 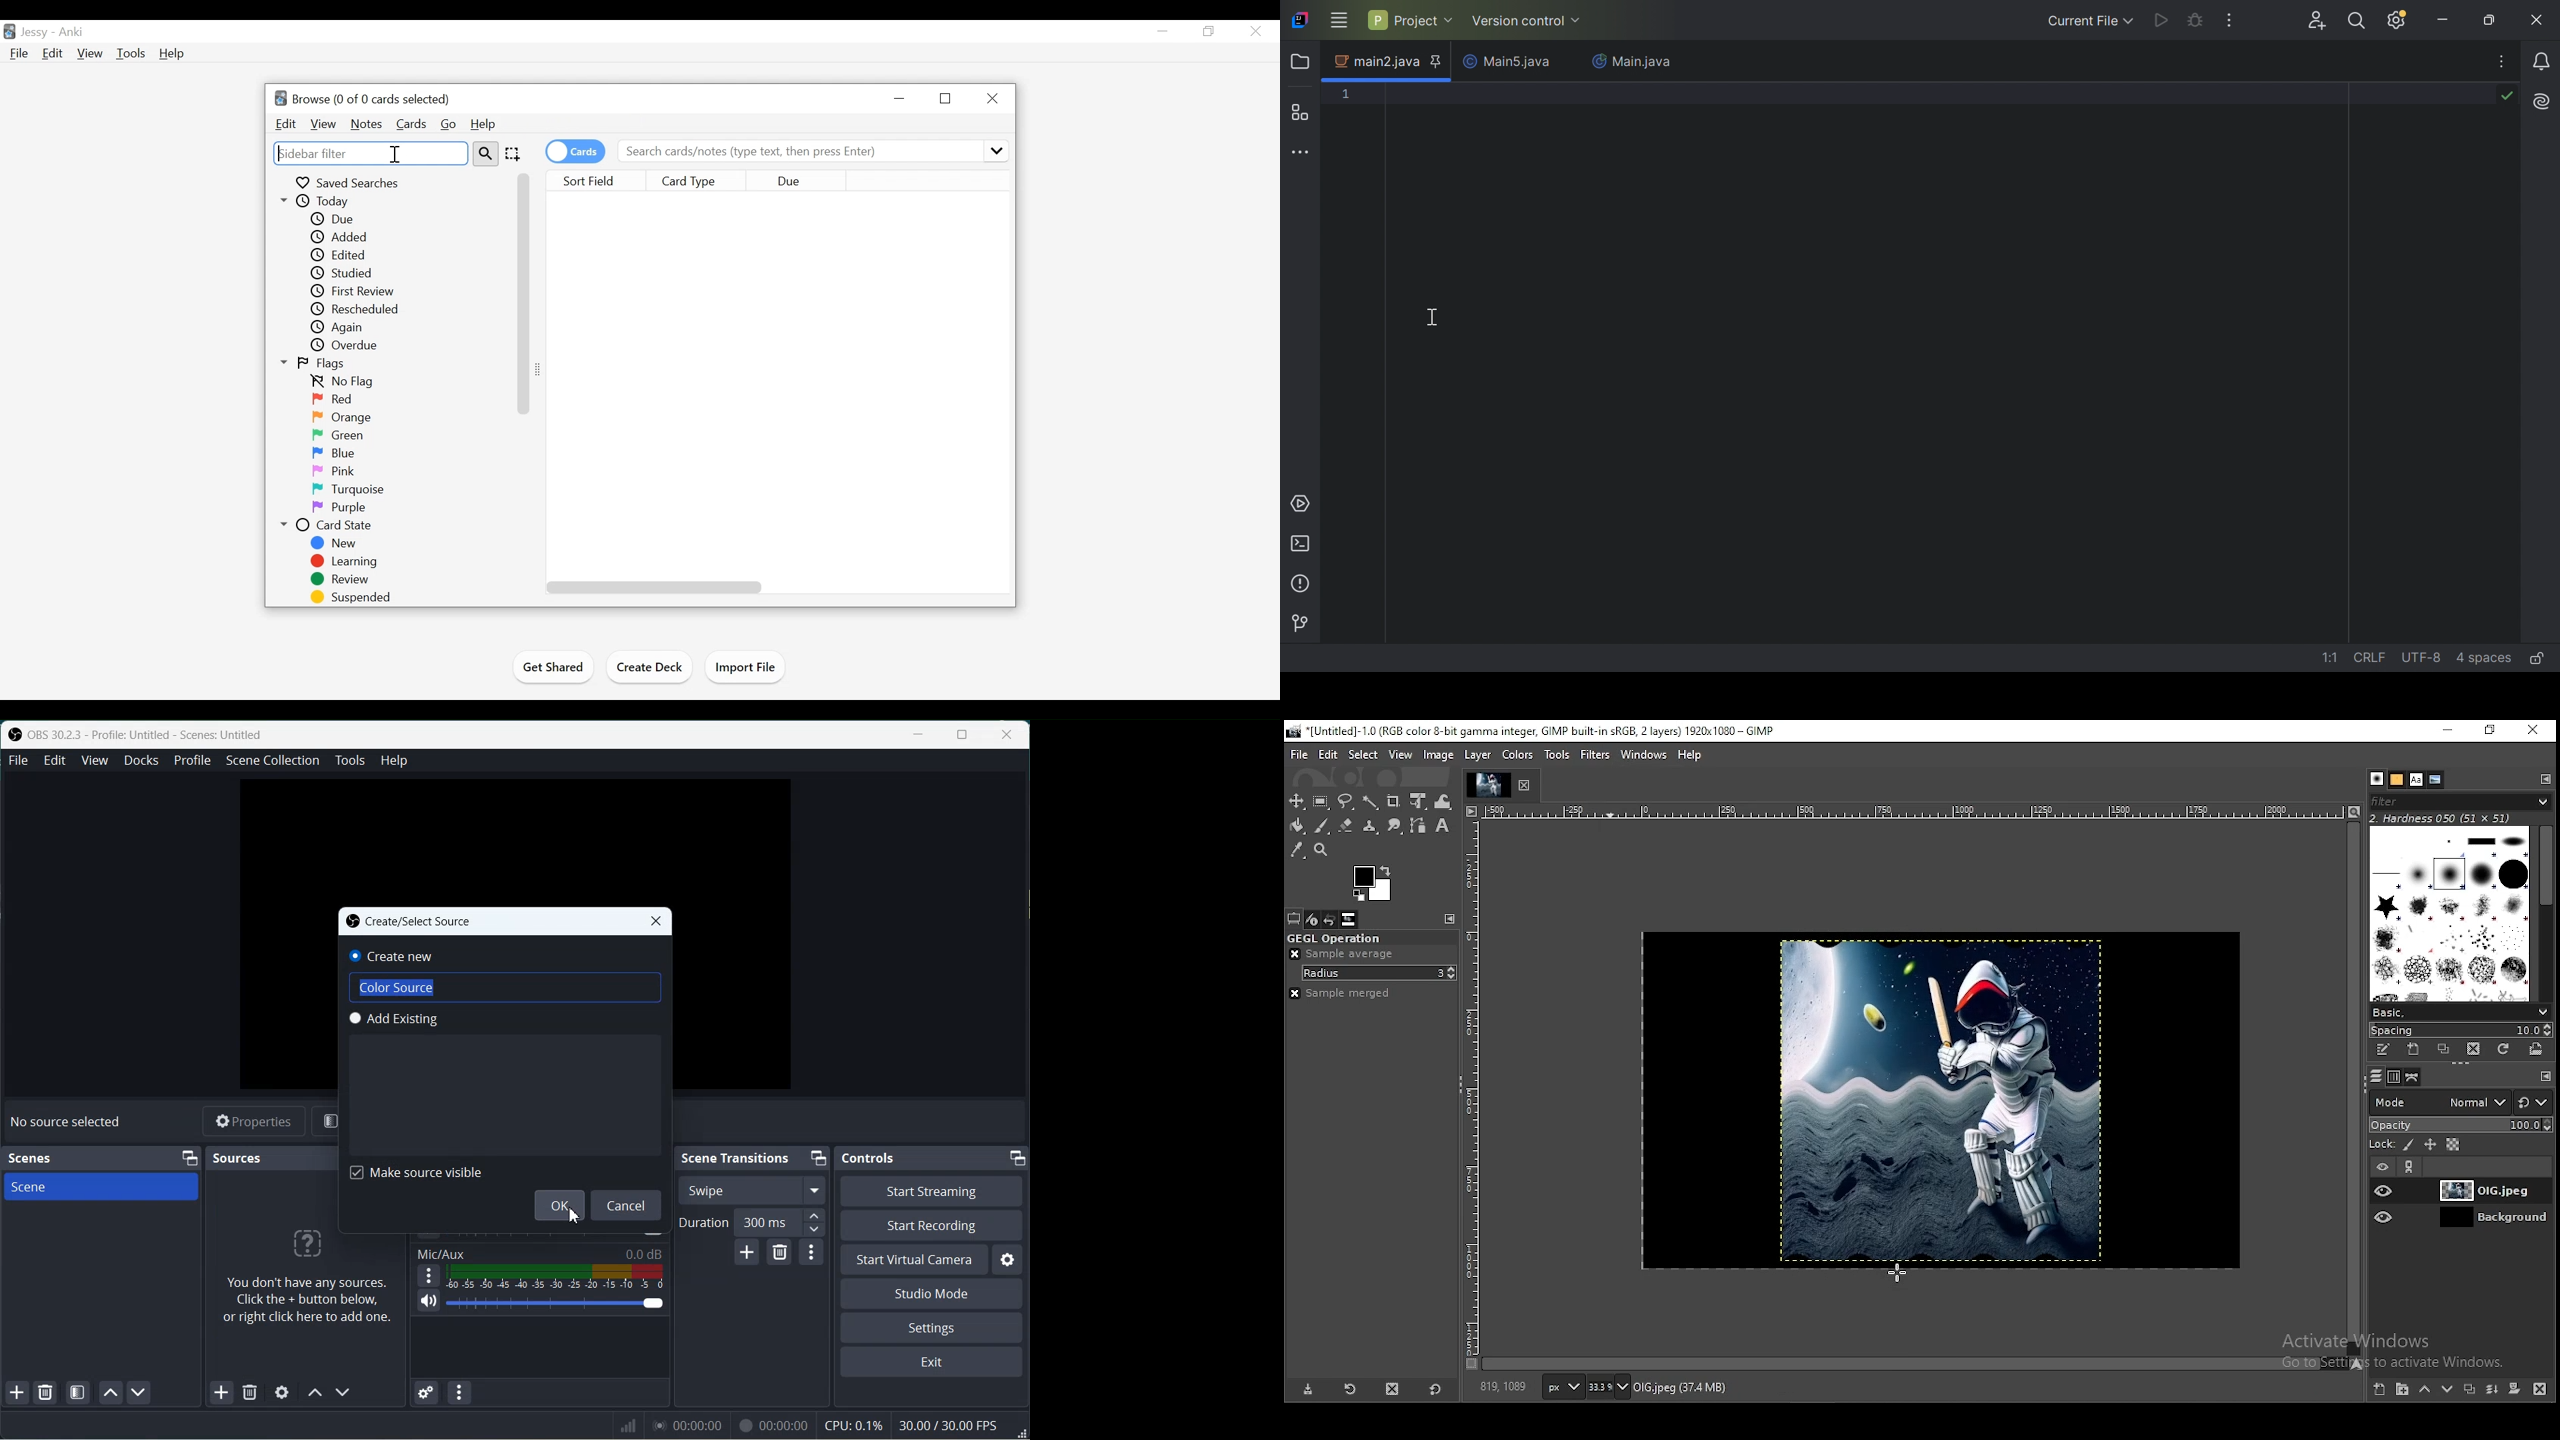 What do you see at coordinates (655, 587) in the screenshot?
I see `Horizontal Scroll bar` at bounding box center [655, 587].